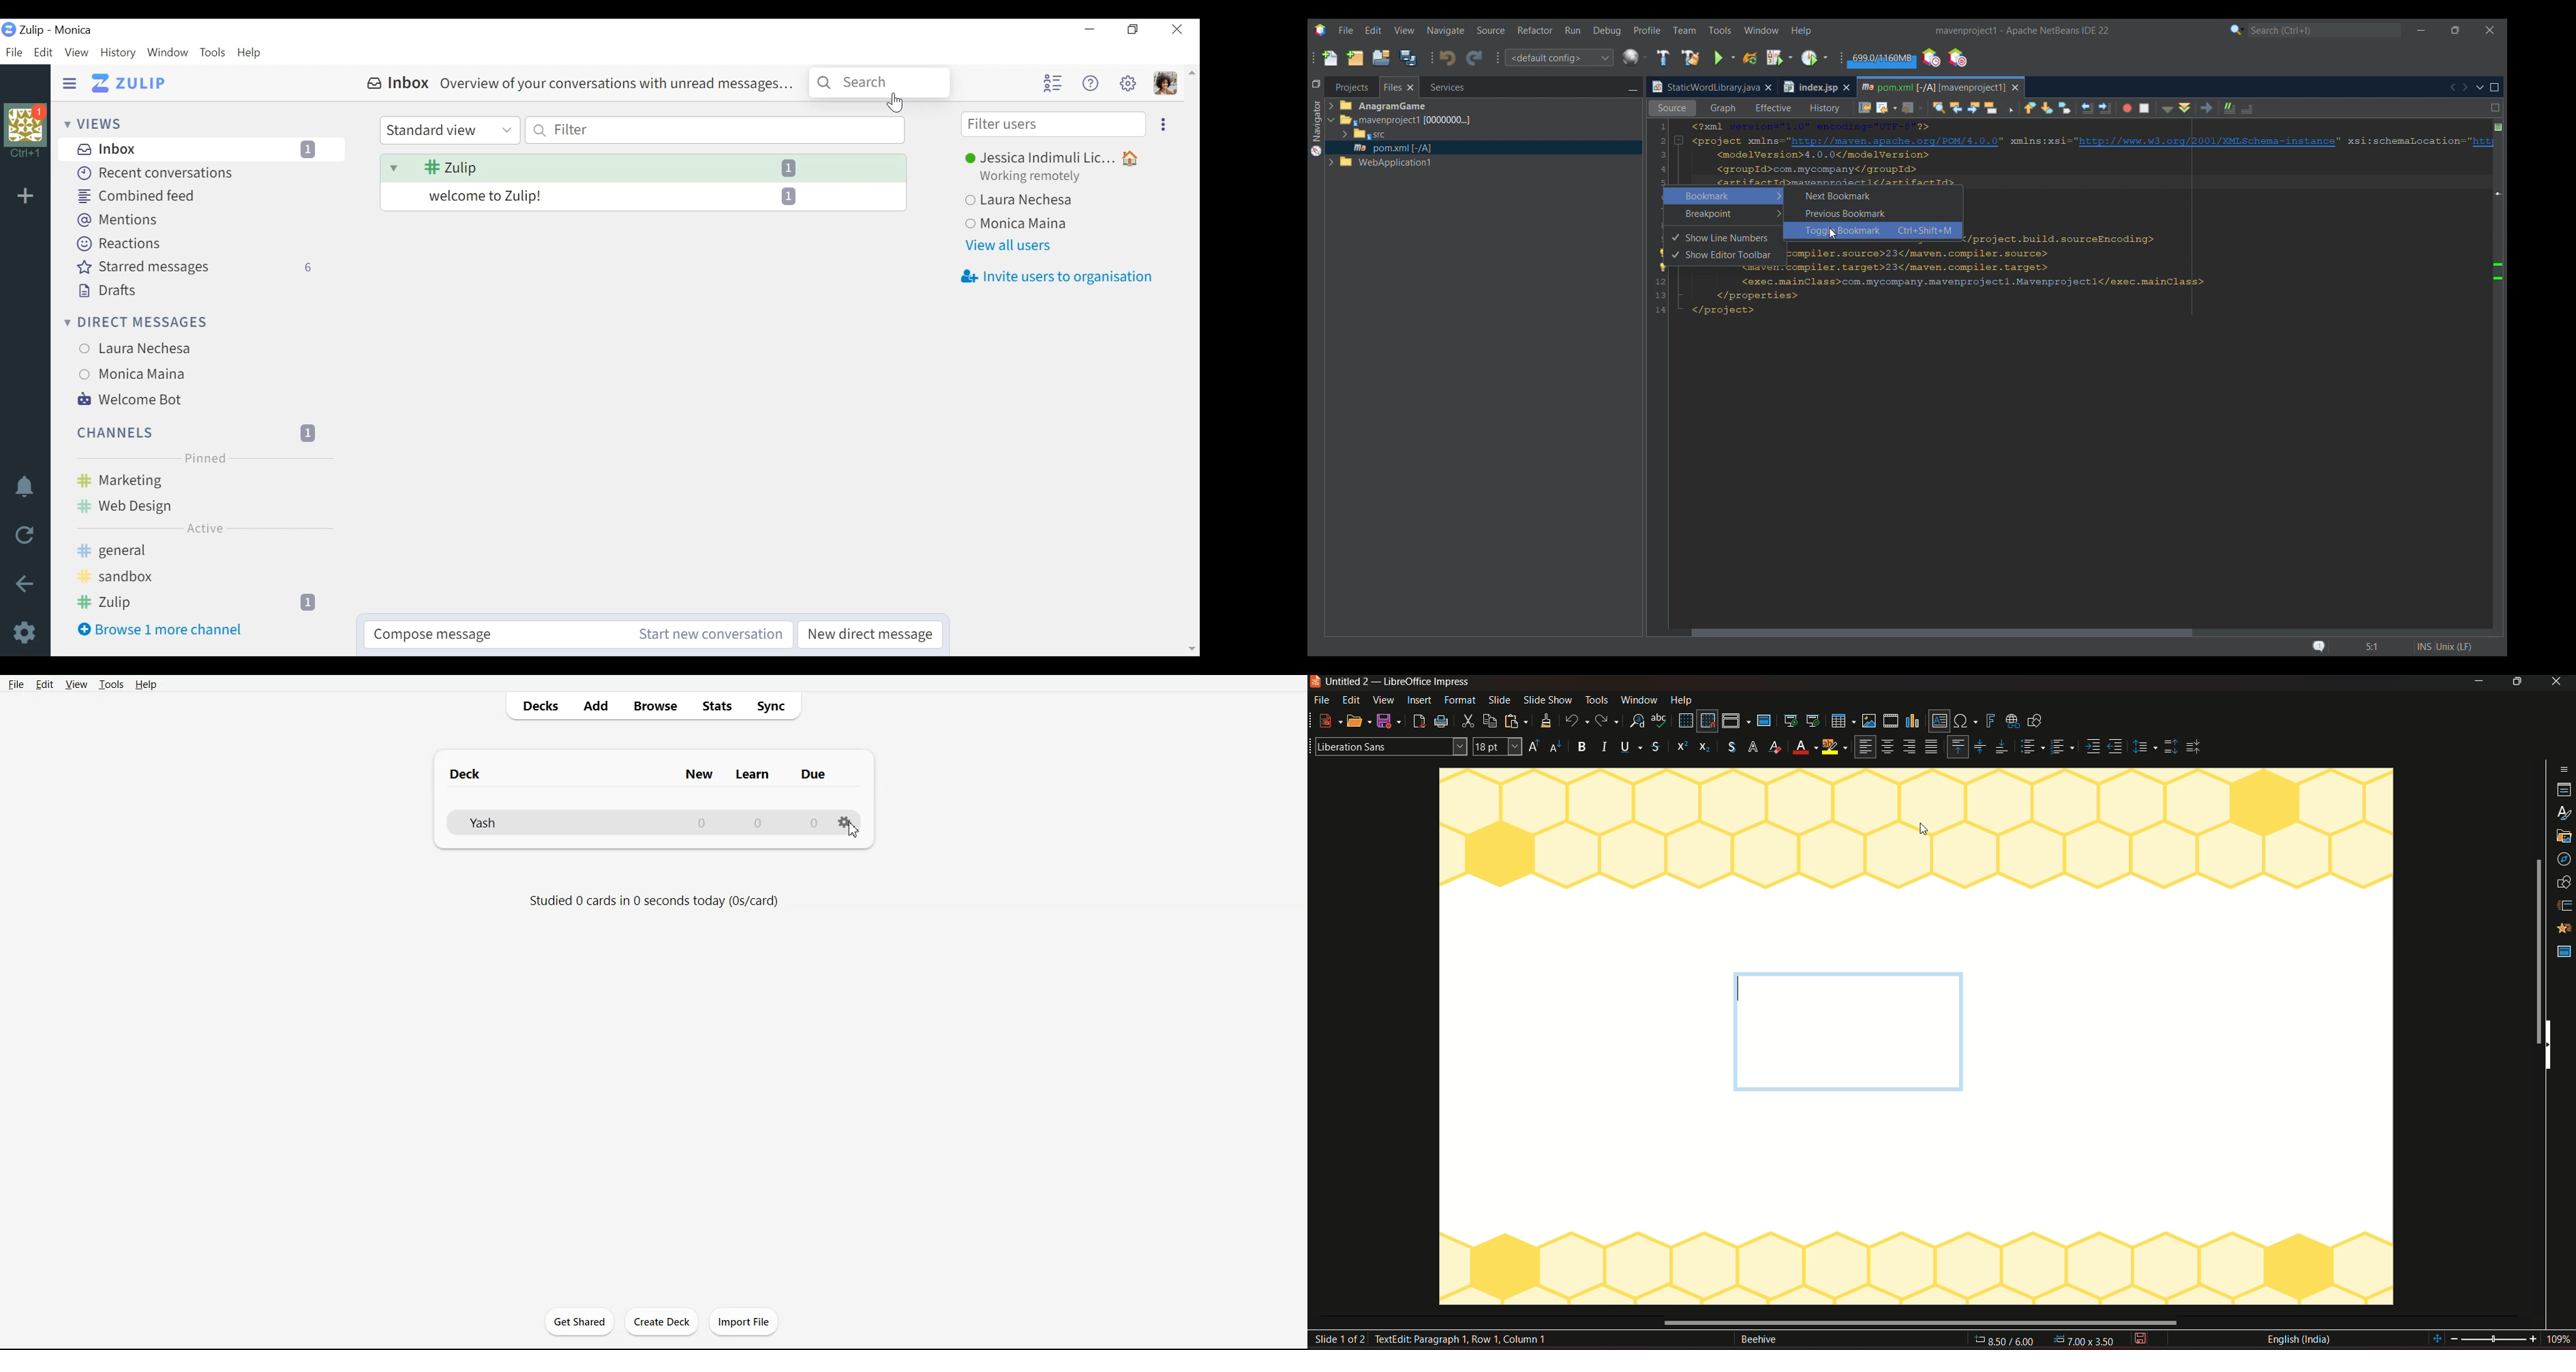  What do you see at coordinates (2002, 747) in the screenshot?
I see `Align bottom` at bounding box center [2002, 747].